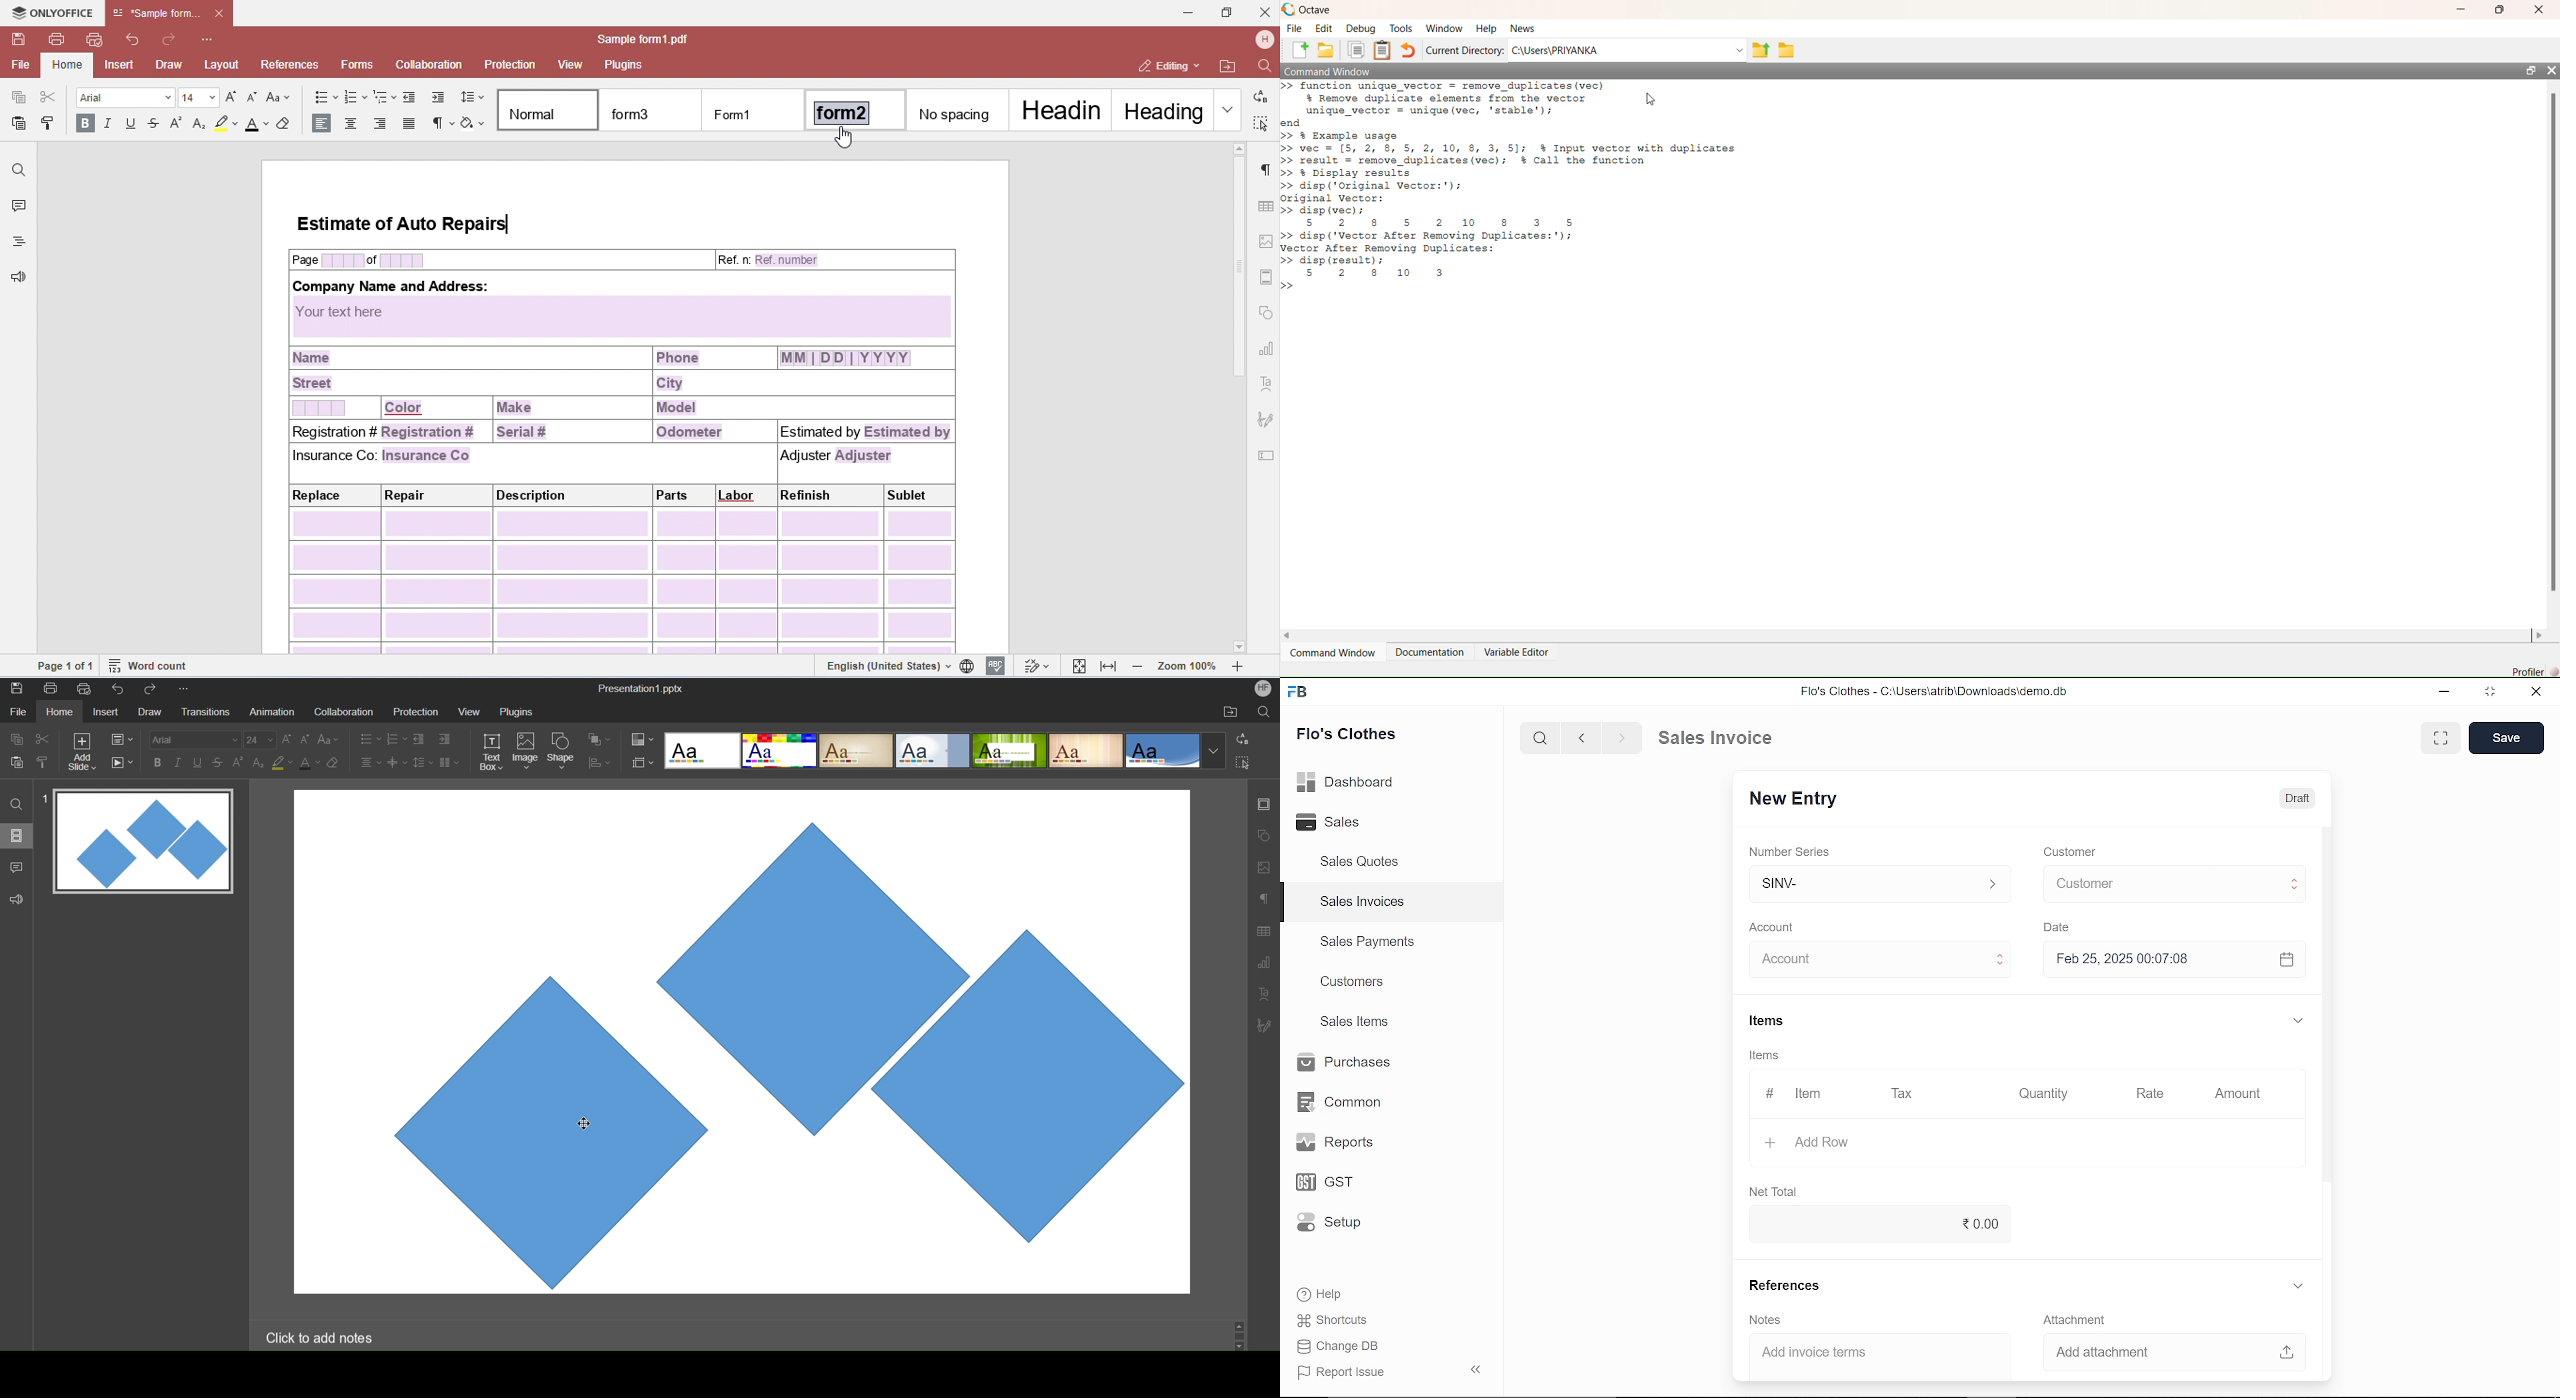  Describe the element at coordinates (204, 713) in the screenshot. I see `Transitions` at that location.